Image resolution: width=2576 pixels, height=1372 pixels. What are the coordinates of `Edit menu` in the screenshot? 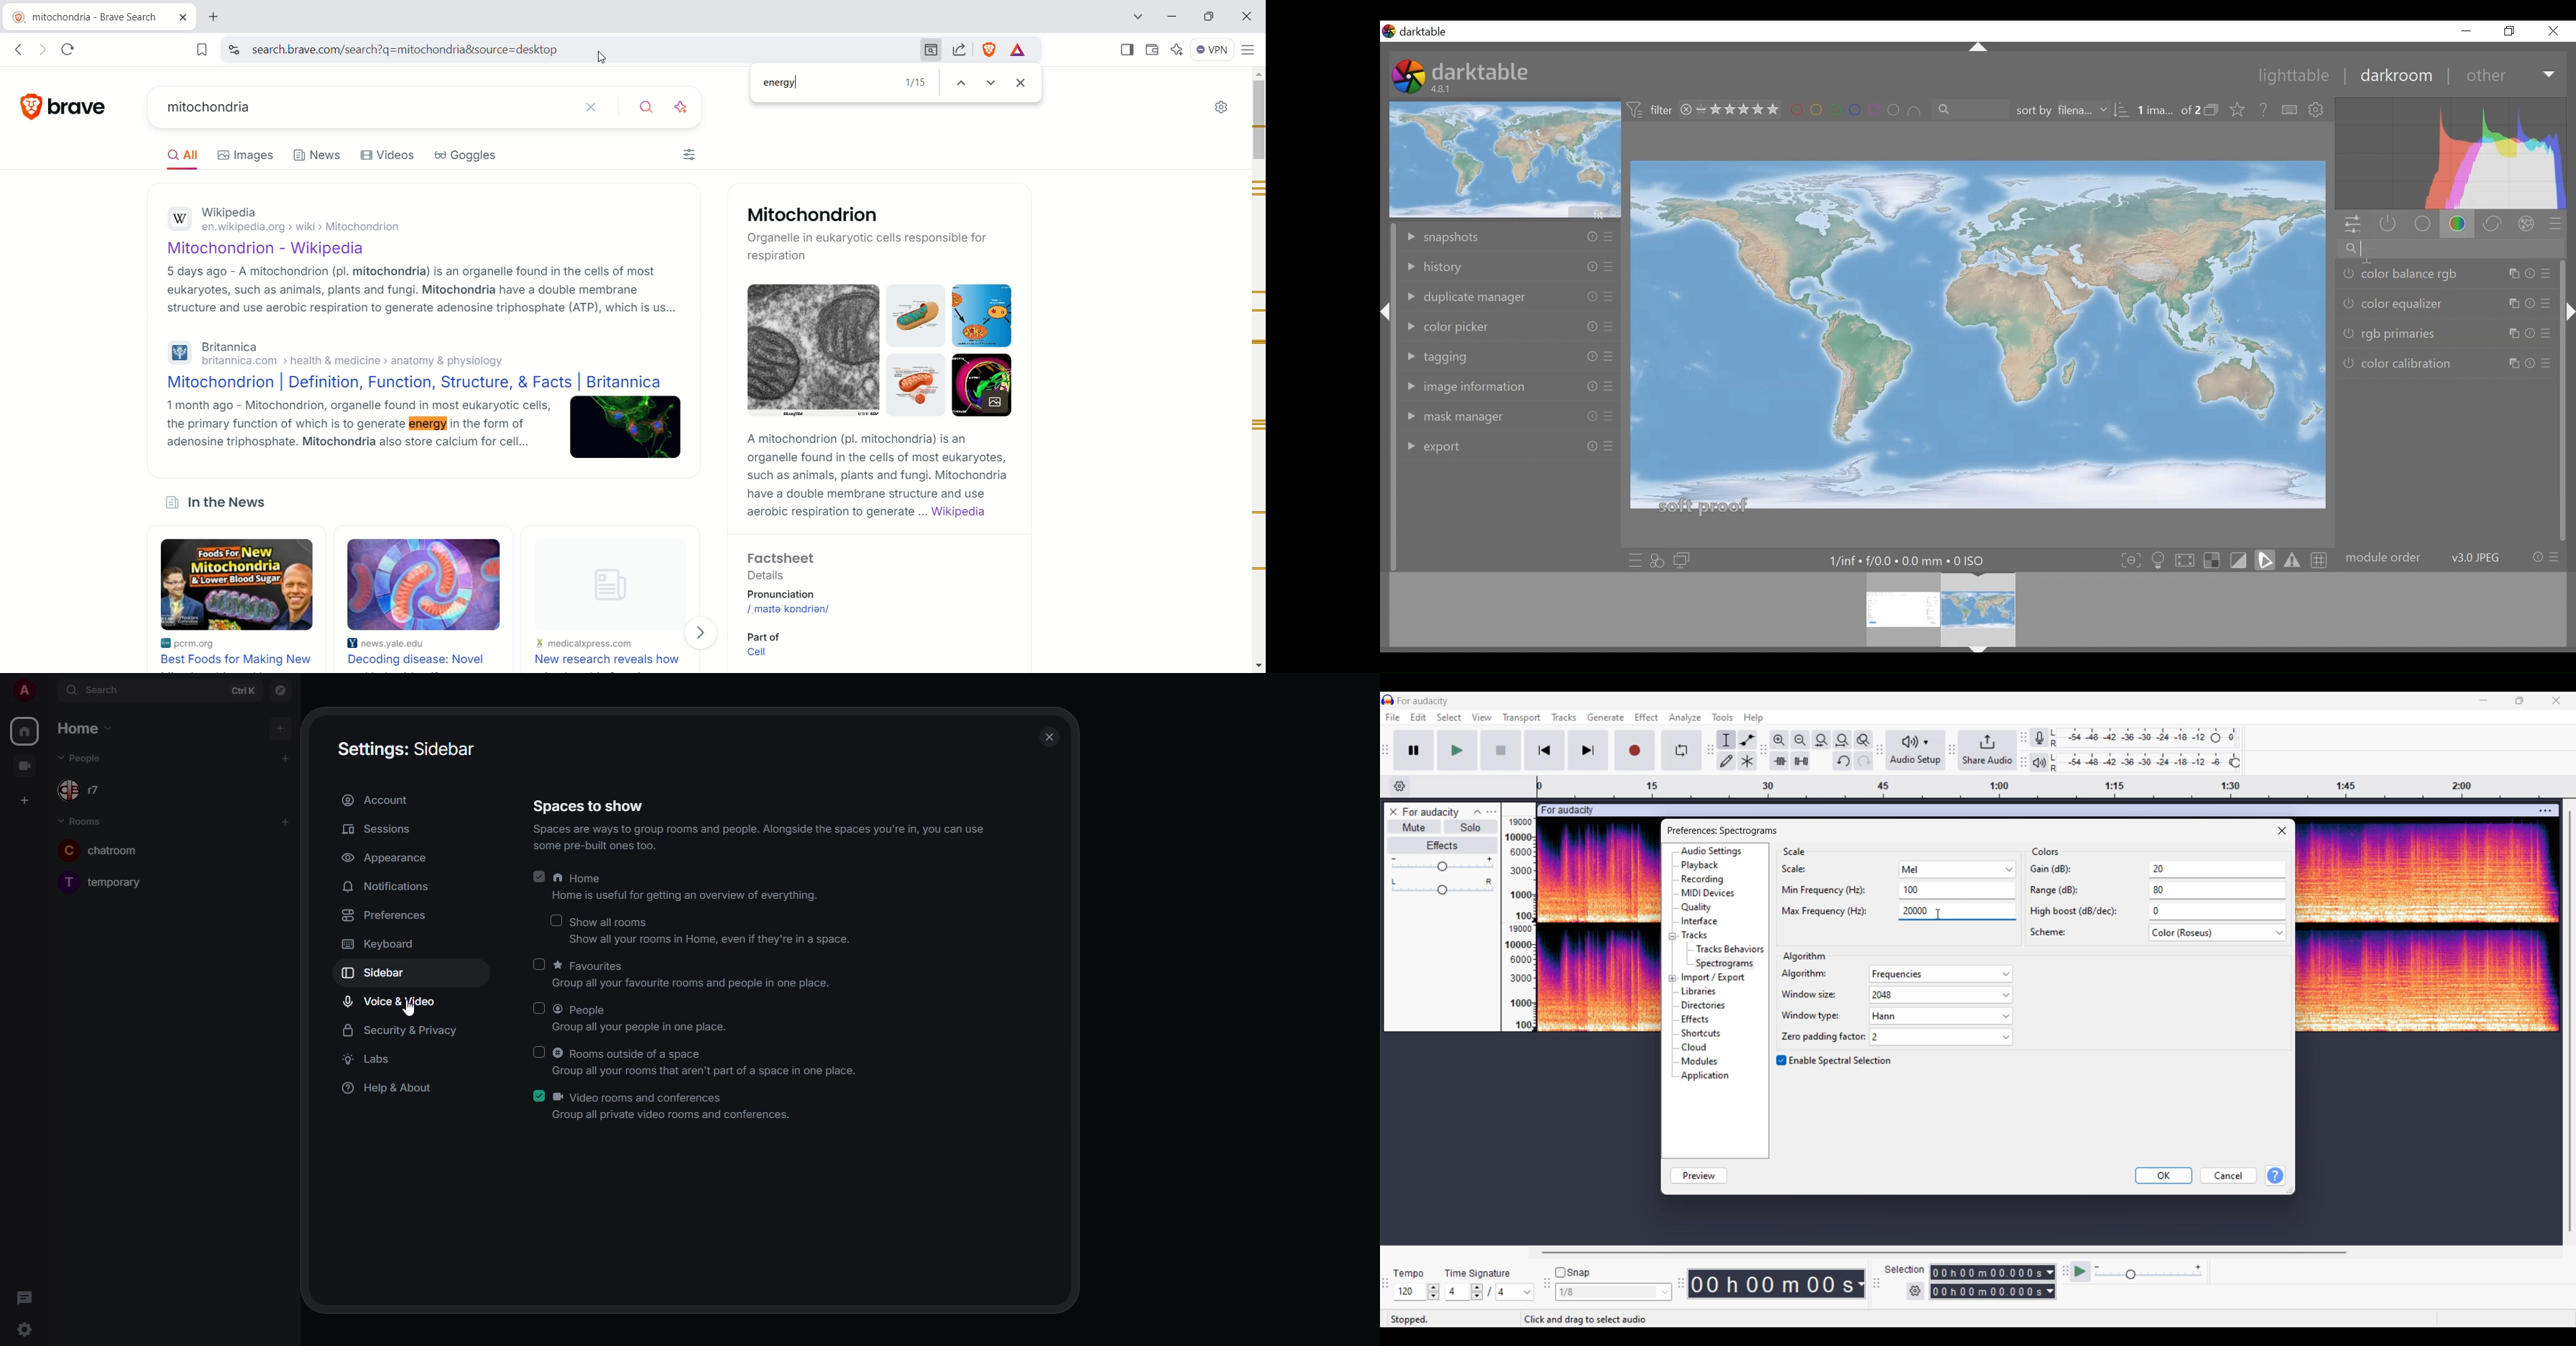 It's located at (1418, 717).